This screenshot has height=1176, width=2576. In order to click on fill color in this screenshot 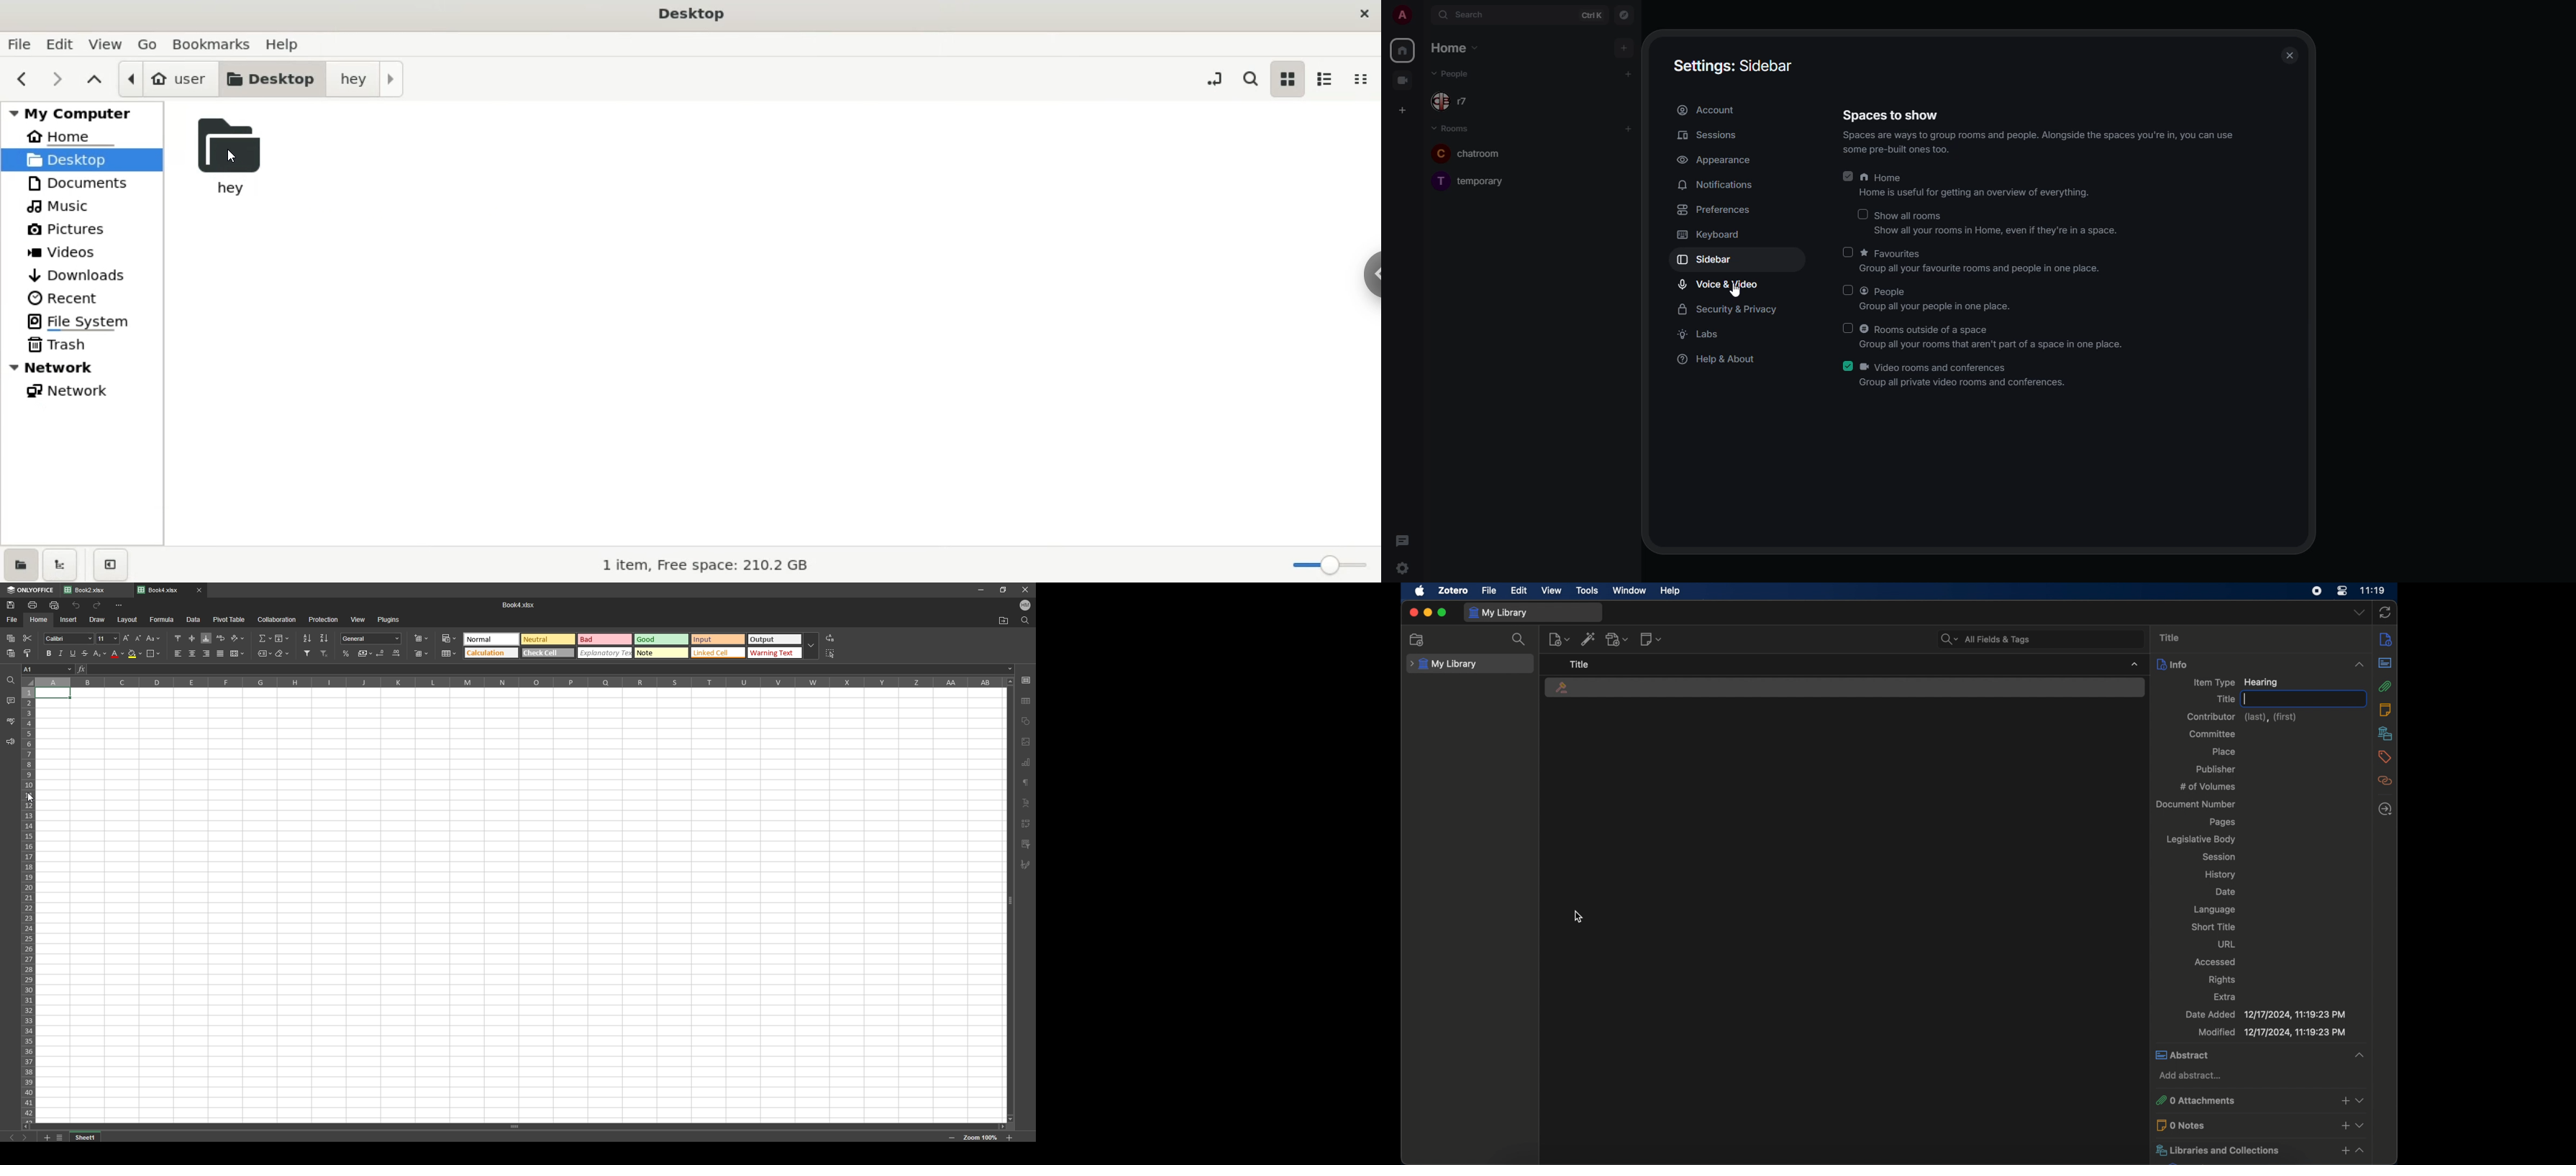, I will do `click(136, 654)`.